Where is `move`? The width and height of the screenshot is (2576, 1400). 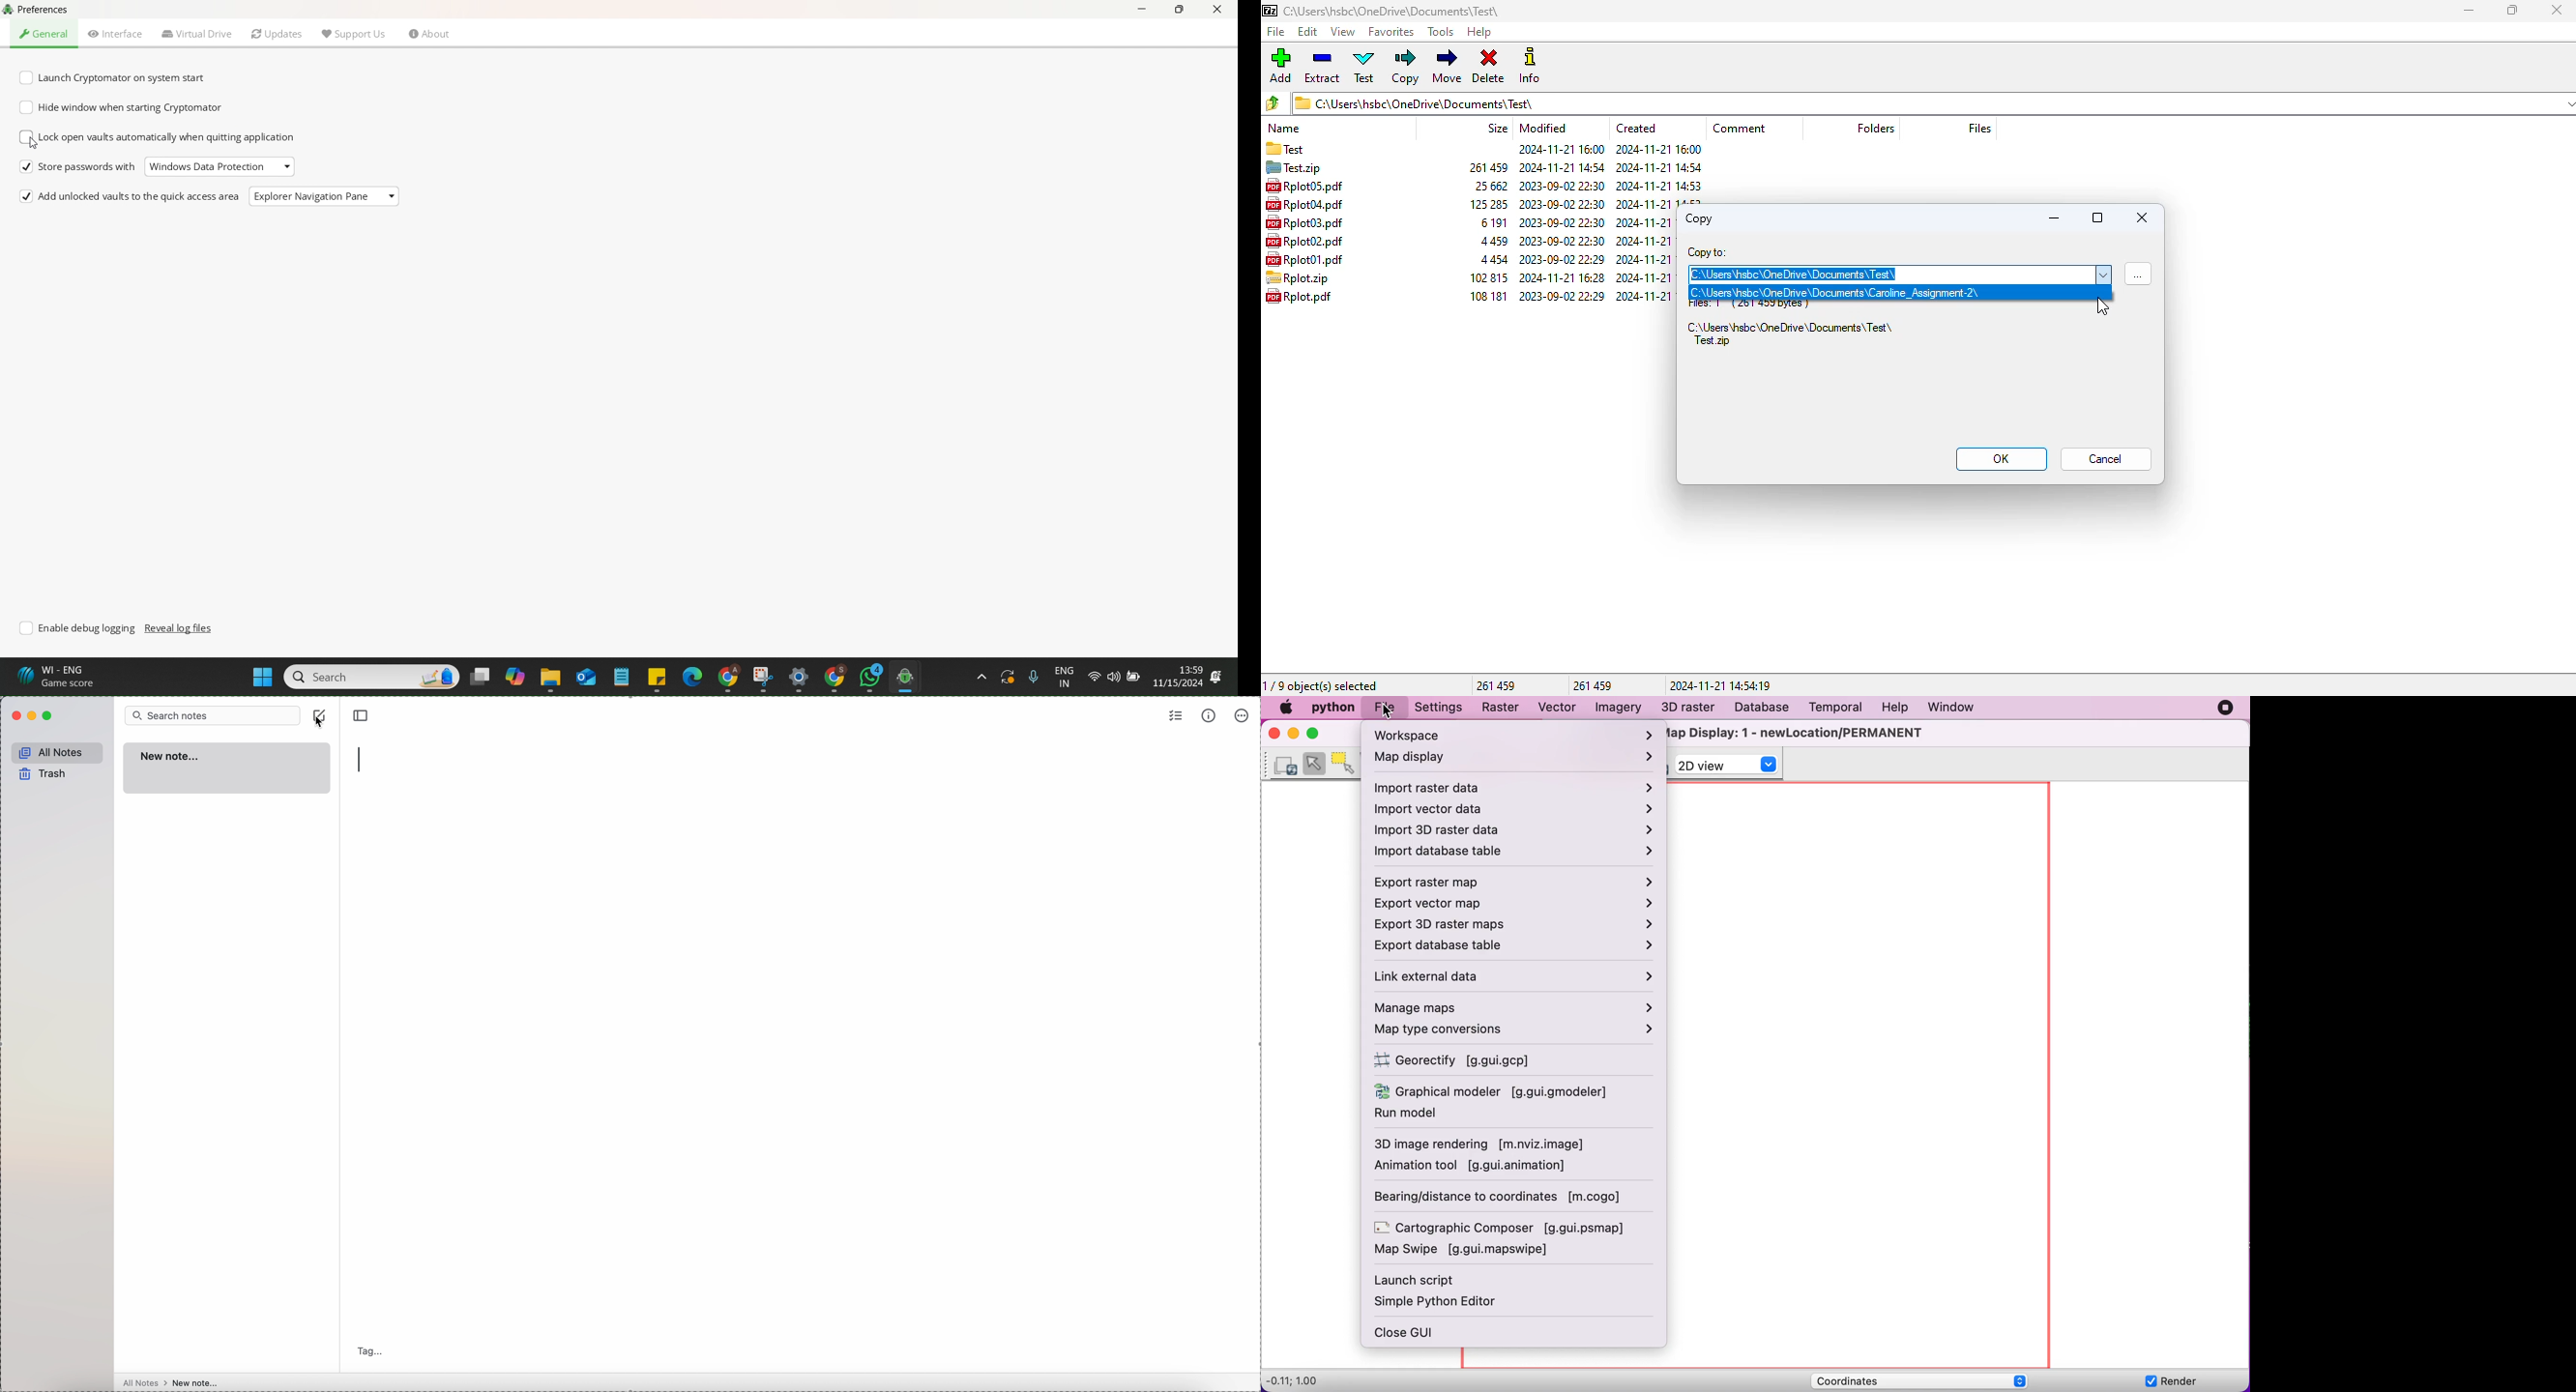
move is located at coordinates (1449, 67).